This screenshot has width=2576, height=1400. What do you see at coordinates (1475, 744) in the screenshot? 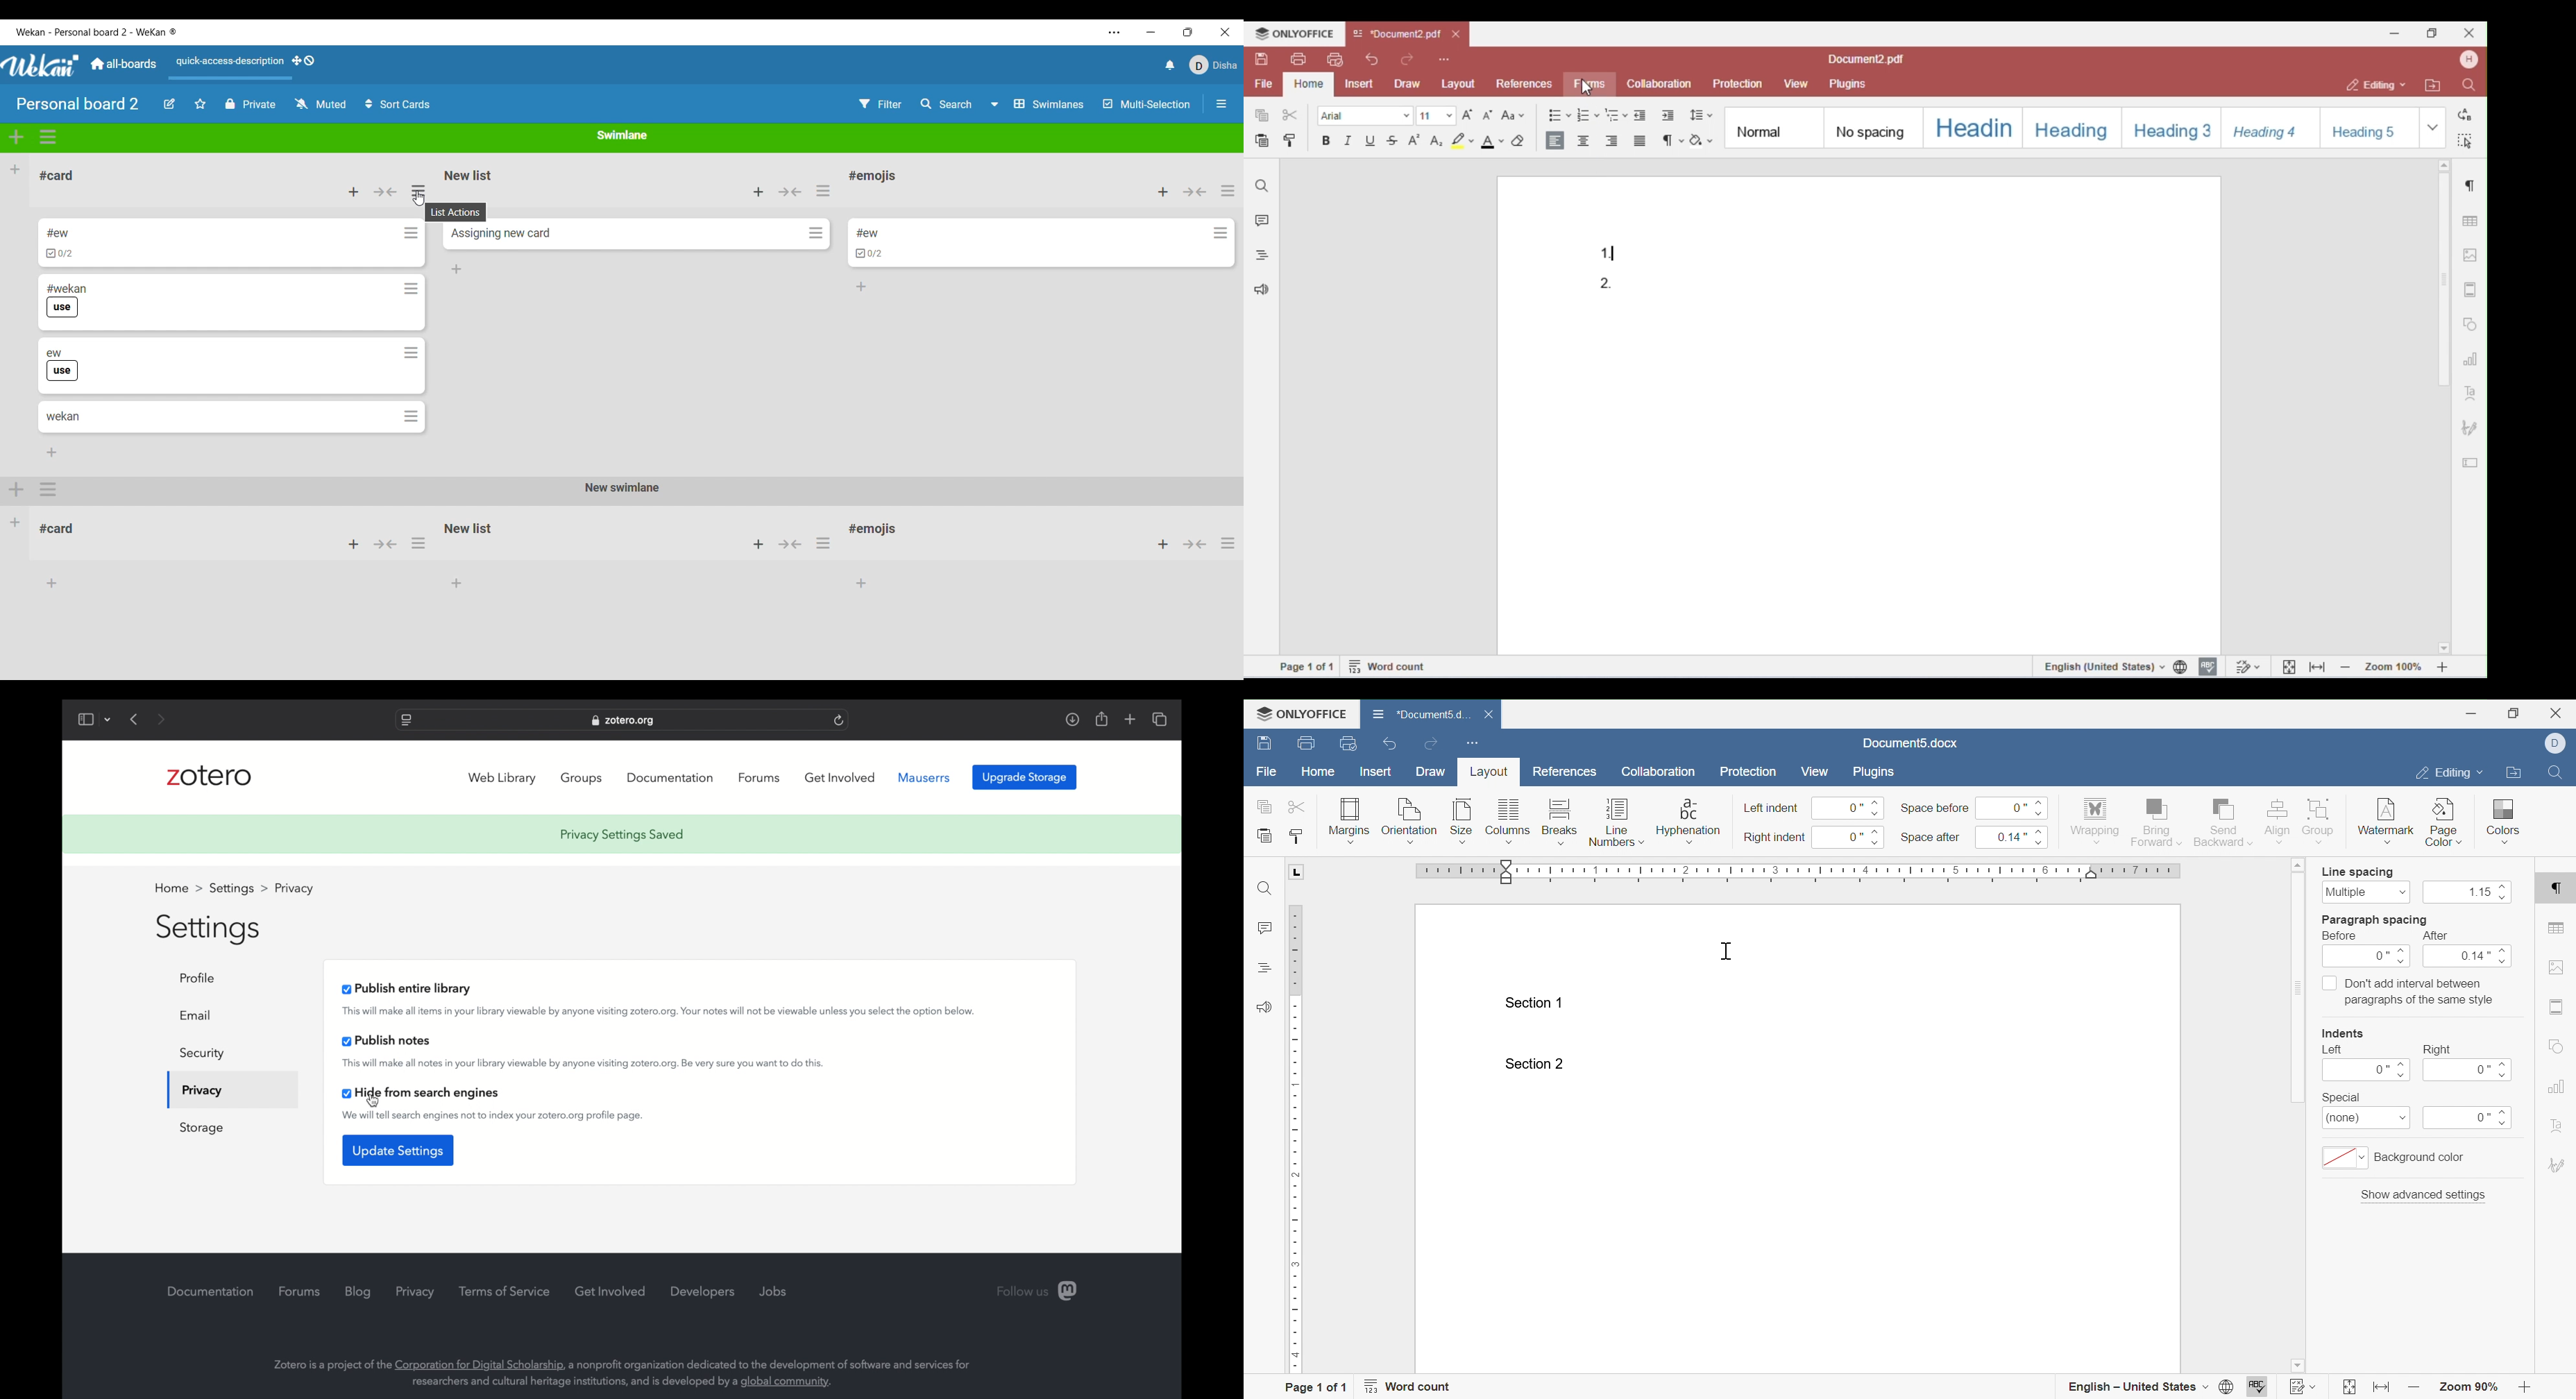
I see `customize quick access toolbar` at bounding box center [1475, 744].